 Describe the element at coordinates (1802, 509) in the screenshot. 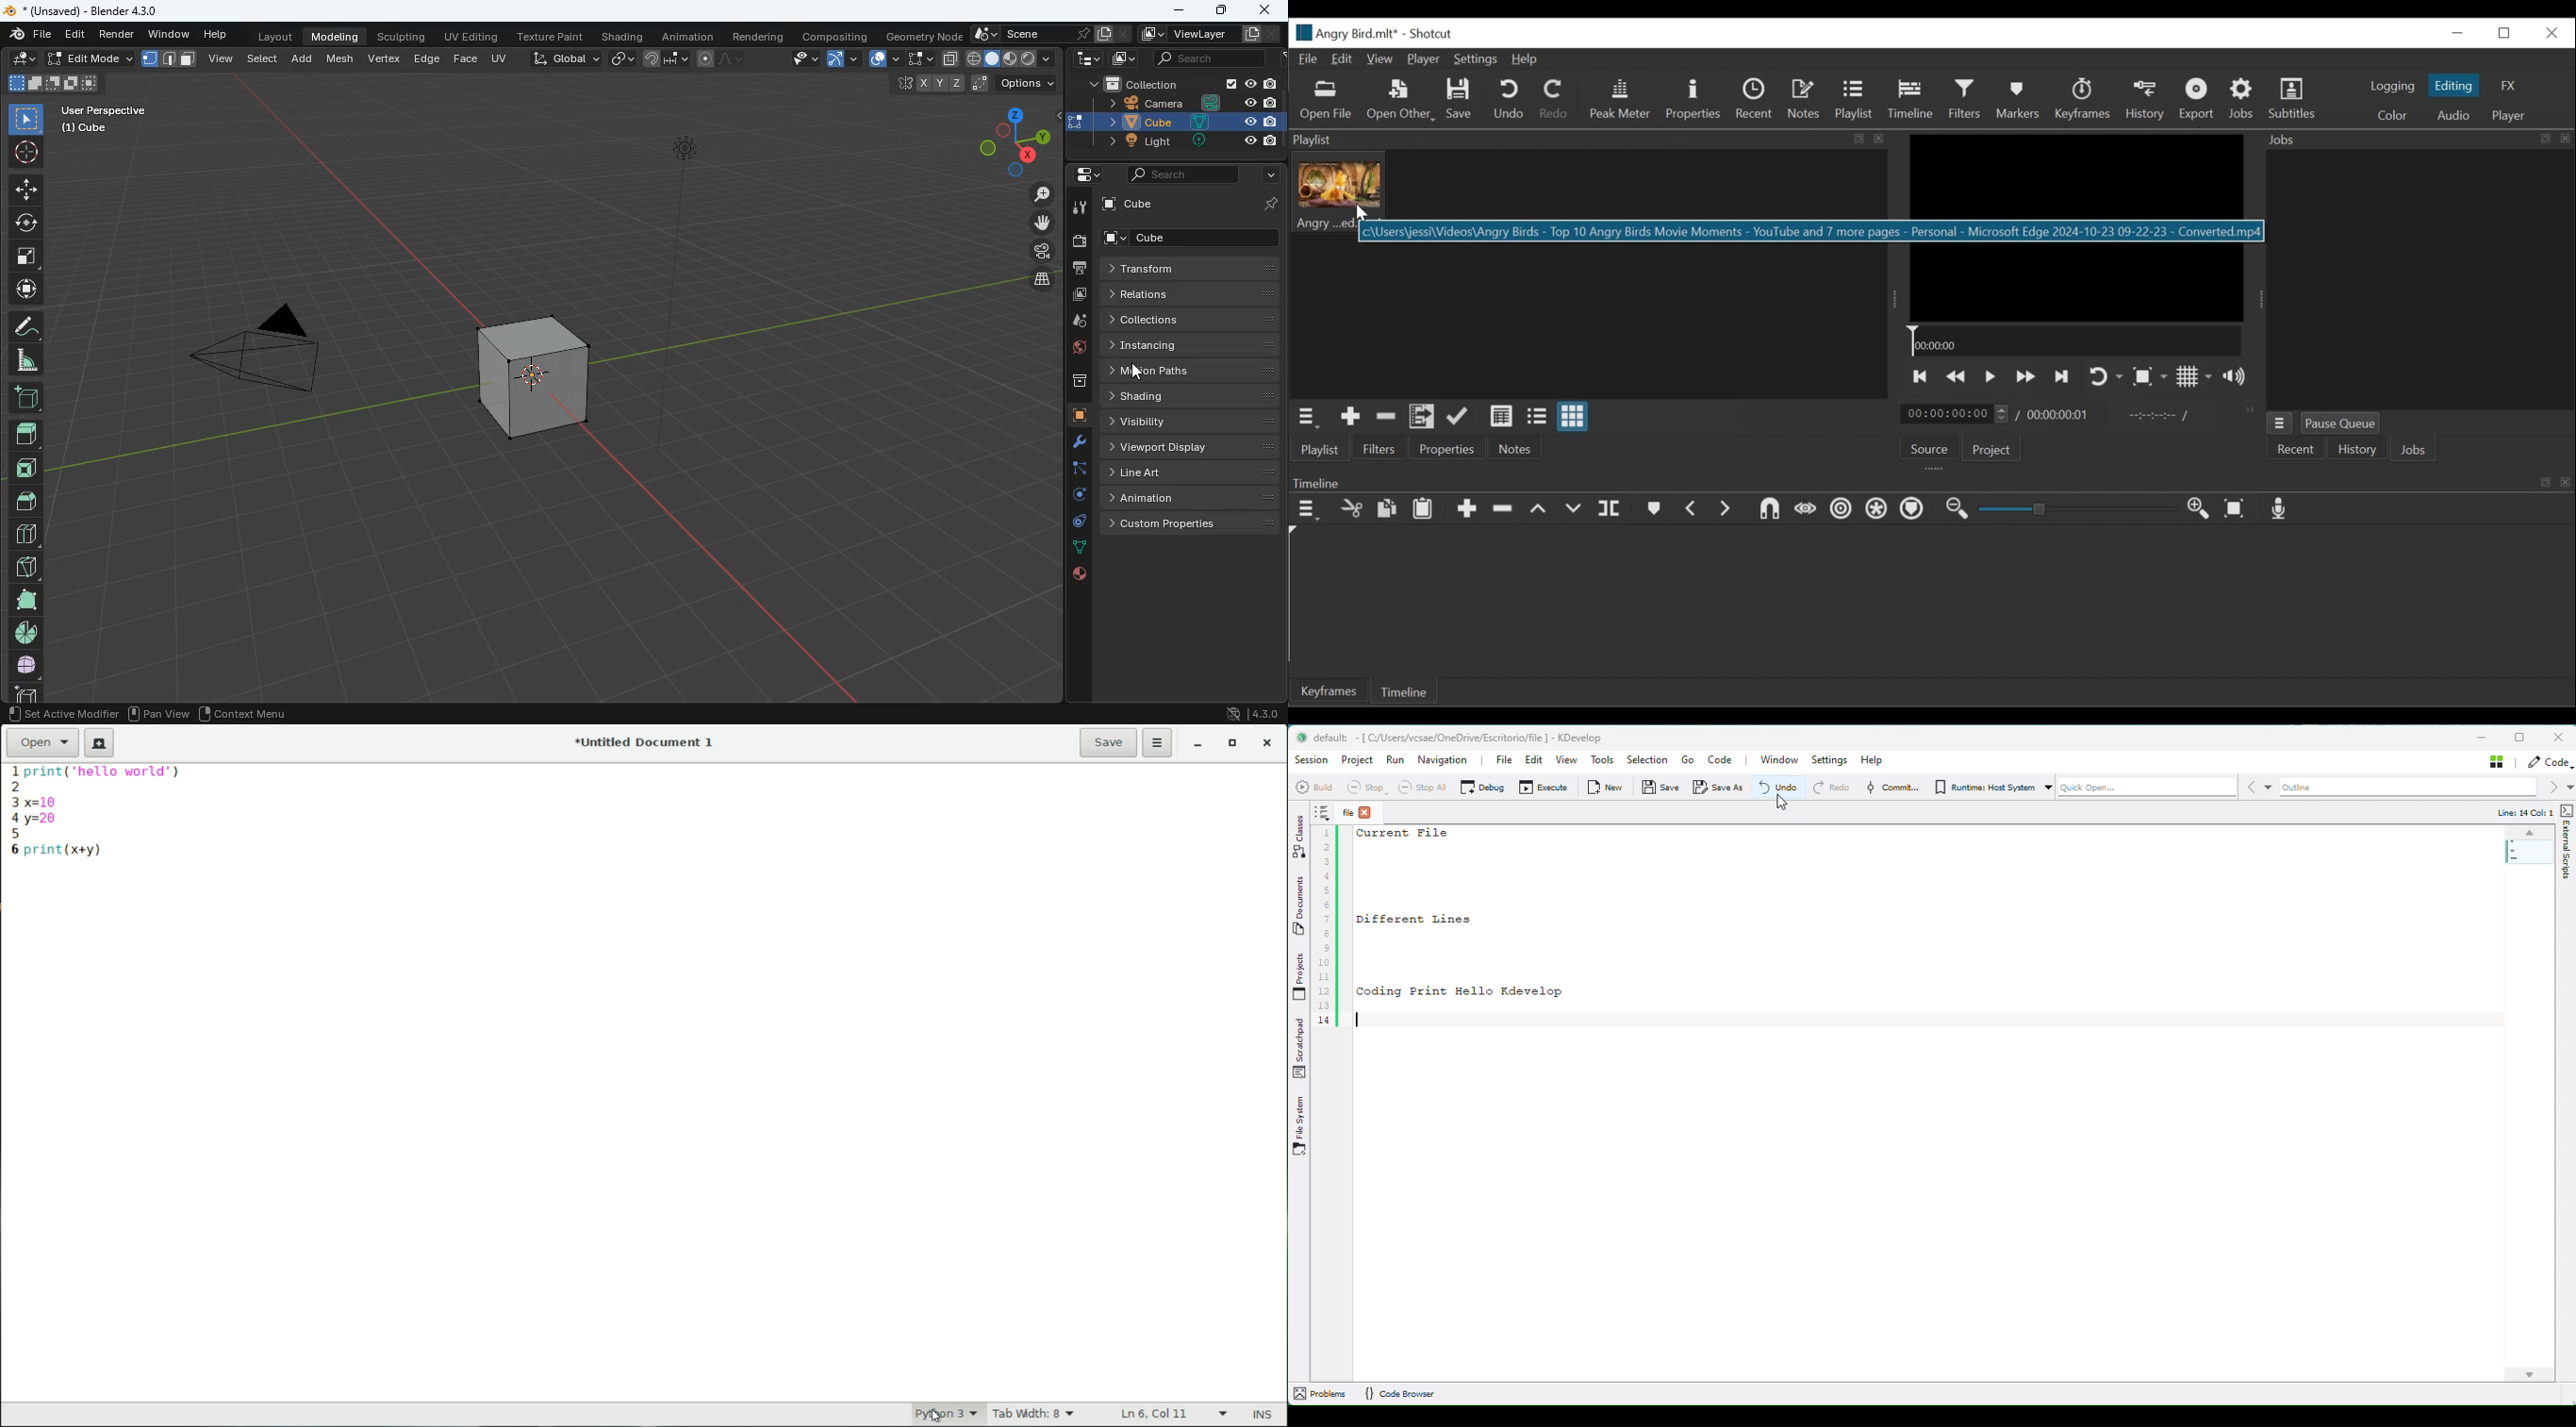

I see `Set First Simple keyframe` at that location.